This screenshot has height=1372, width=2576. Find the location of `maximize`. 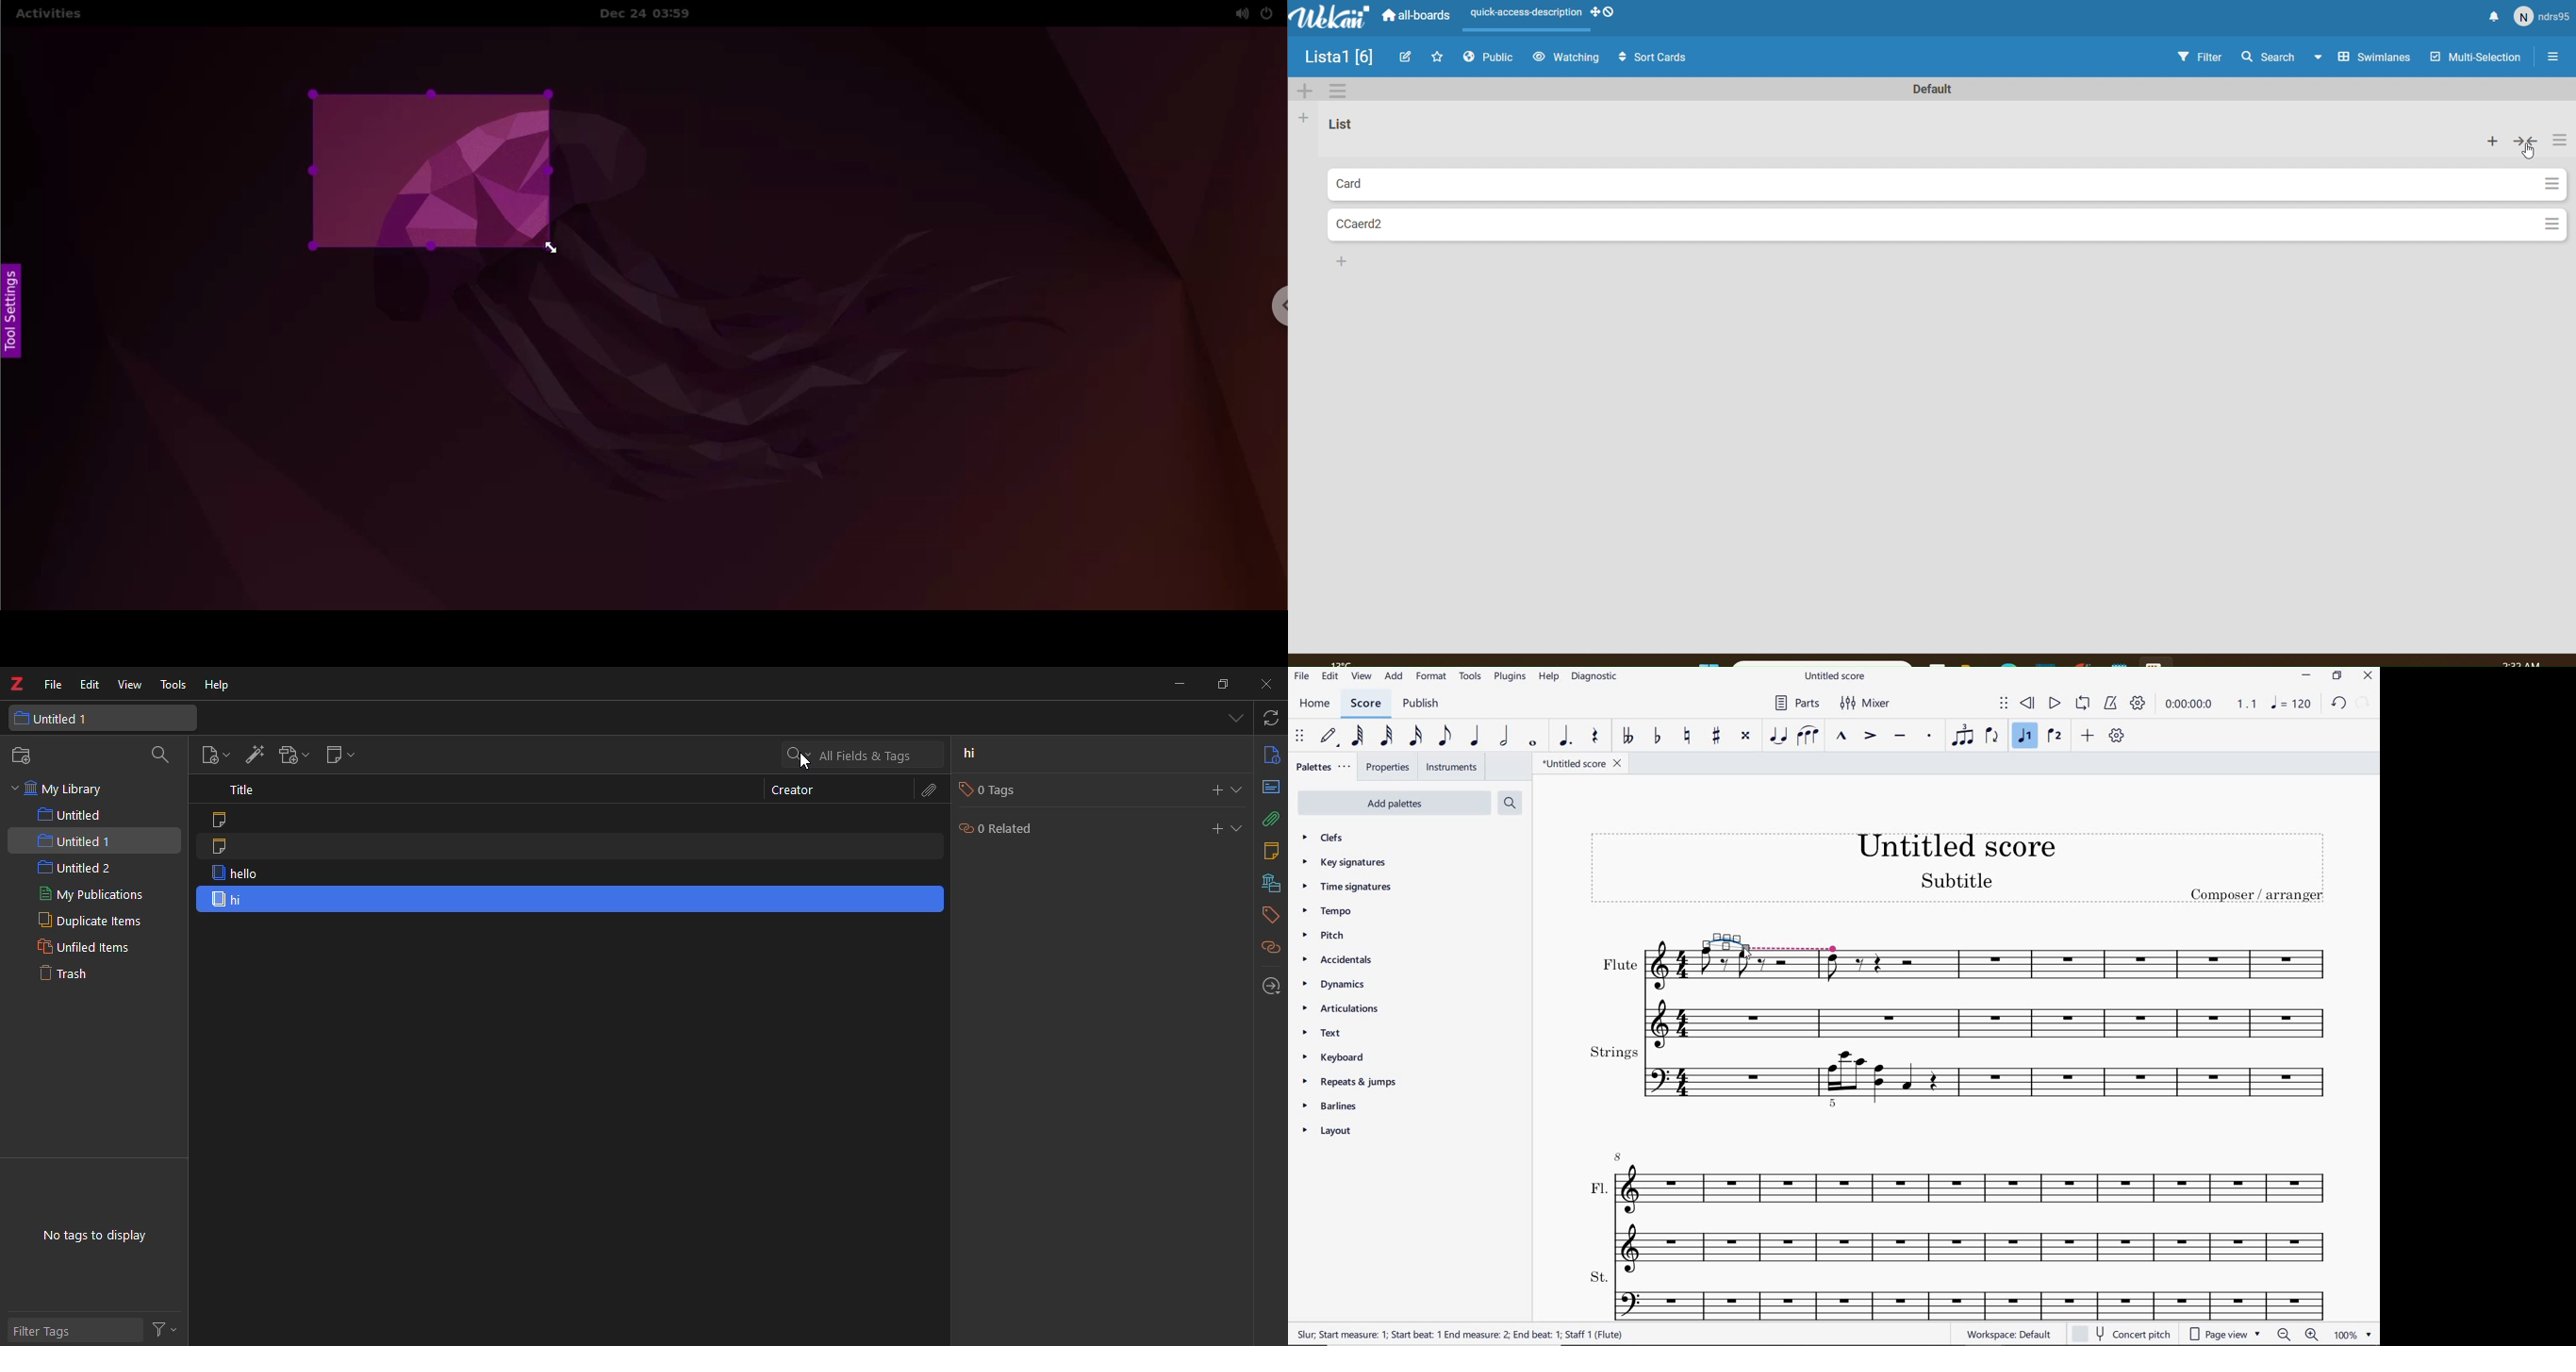

maximize is located at coordinates (1221, 685).